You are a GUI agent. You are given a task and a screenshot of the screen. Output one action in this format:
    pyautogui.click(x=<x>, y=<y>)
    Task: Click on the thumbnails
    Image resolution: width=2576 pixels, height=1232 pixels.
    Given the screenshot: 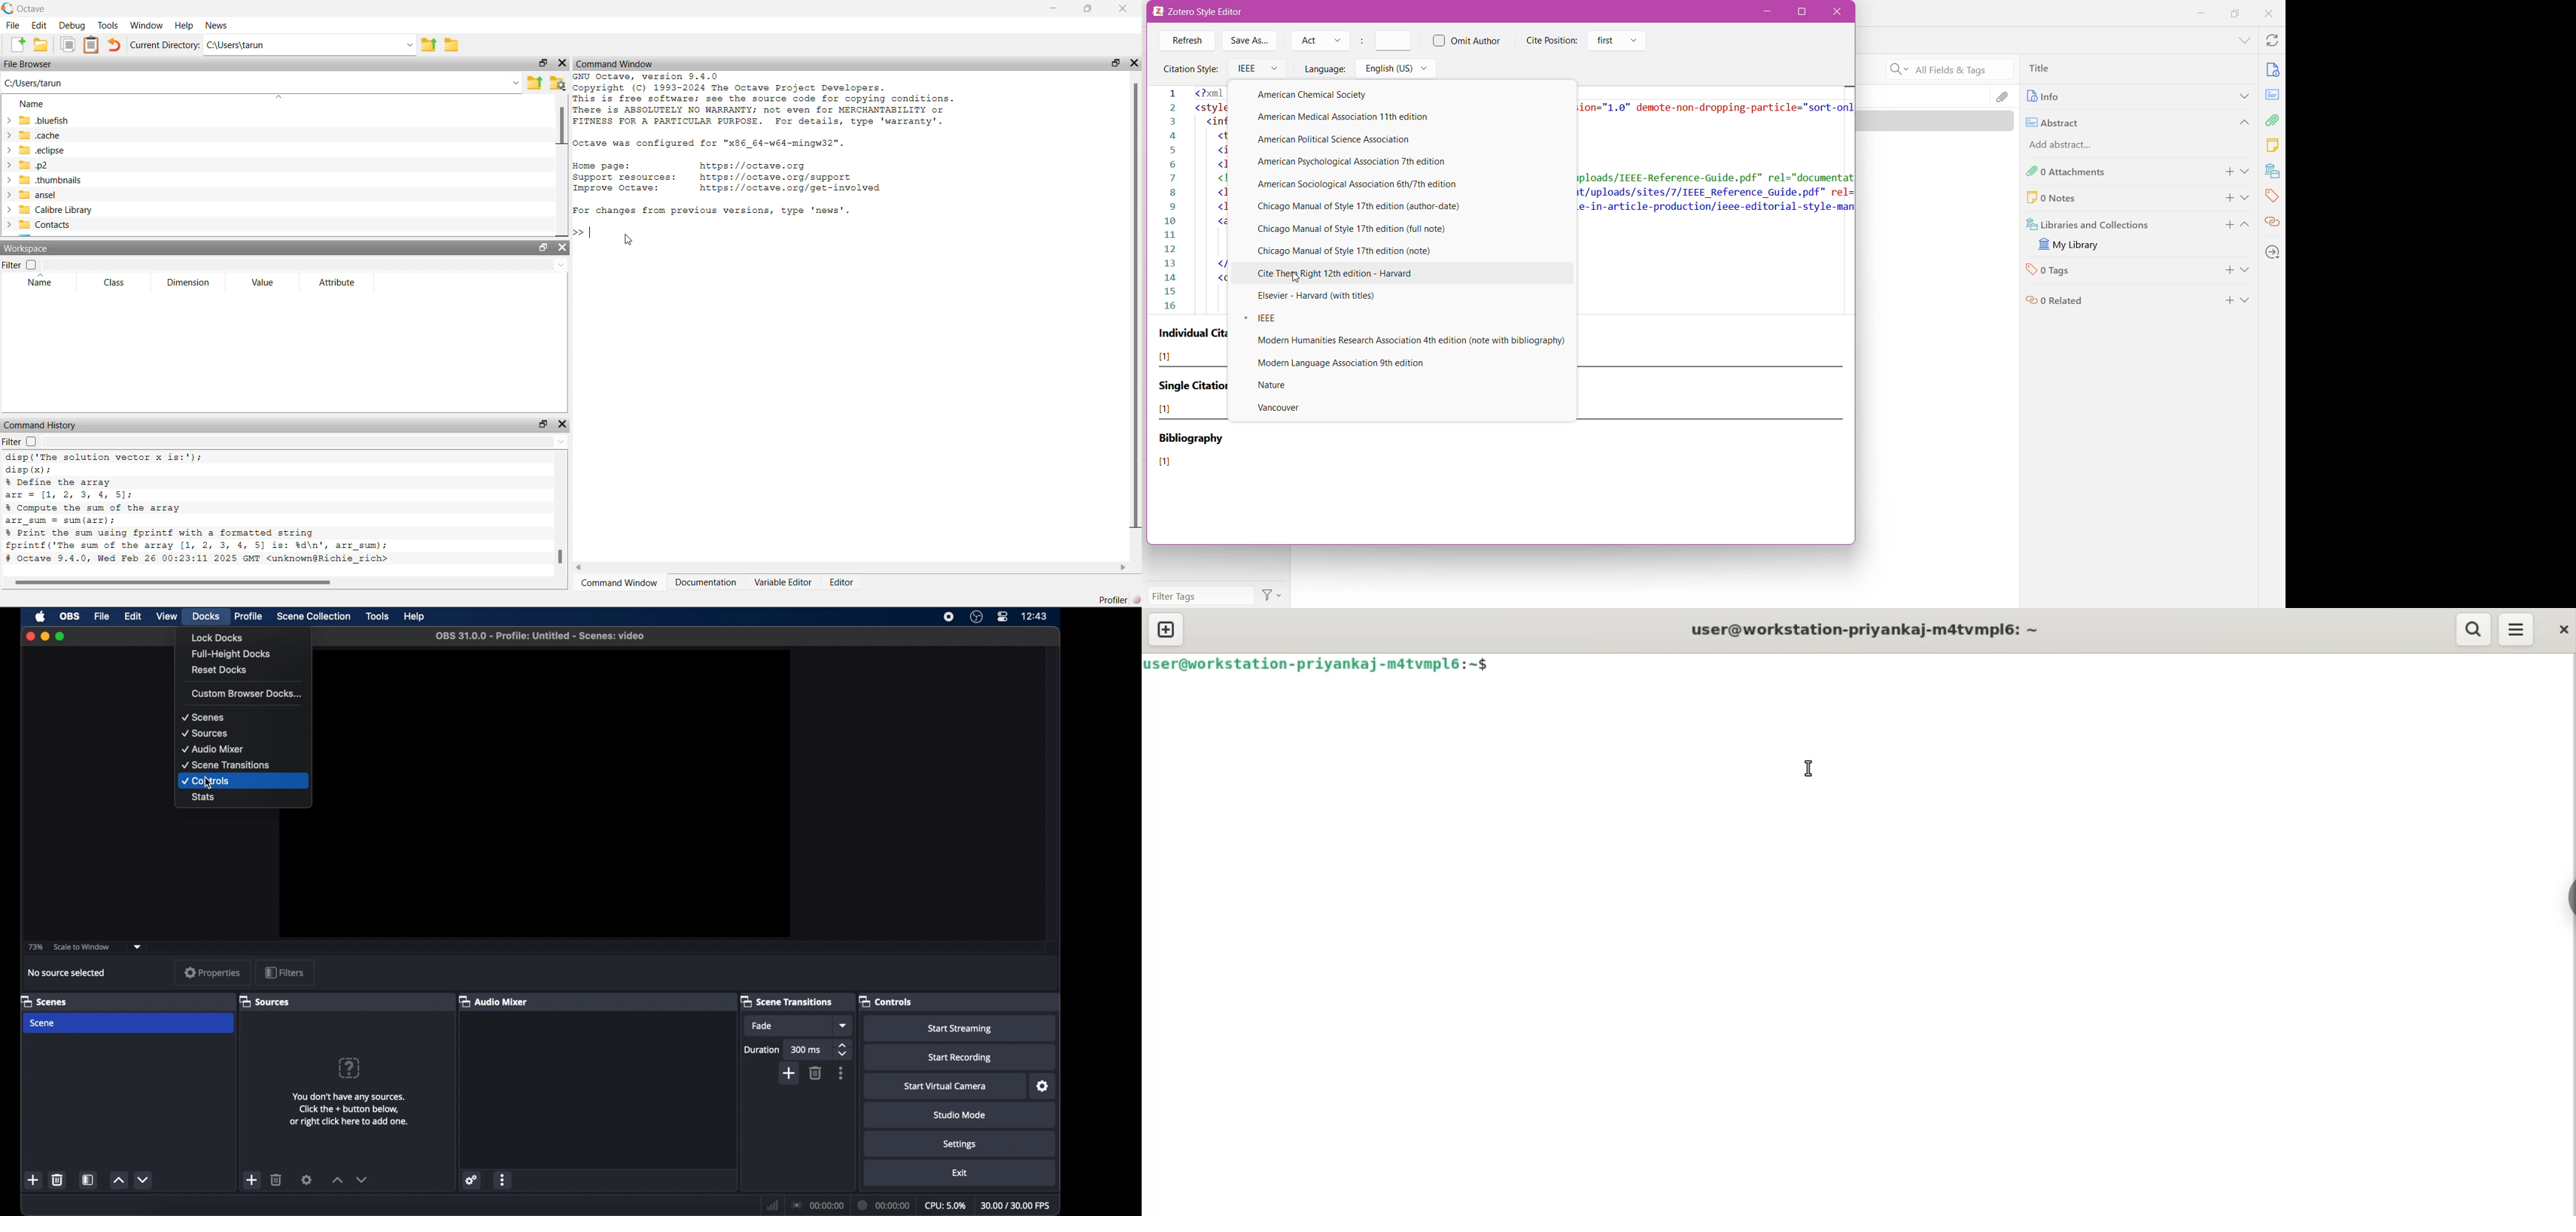 What is the action you would take?
    pyautogui.click(x=44, y=180)
    